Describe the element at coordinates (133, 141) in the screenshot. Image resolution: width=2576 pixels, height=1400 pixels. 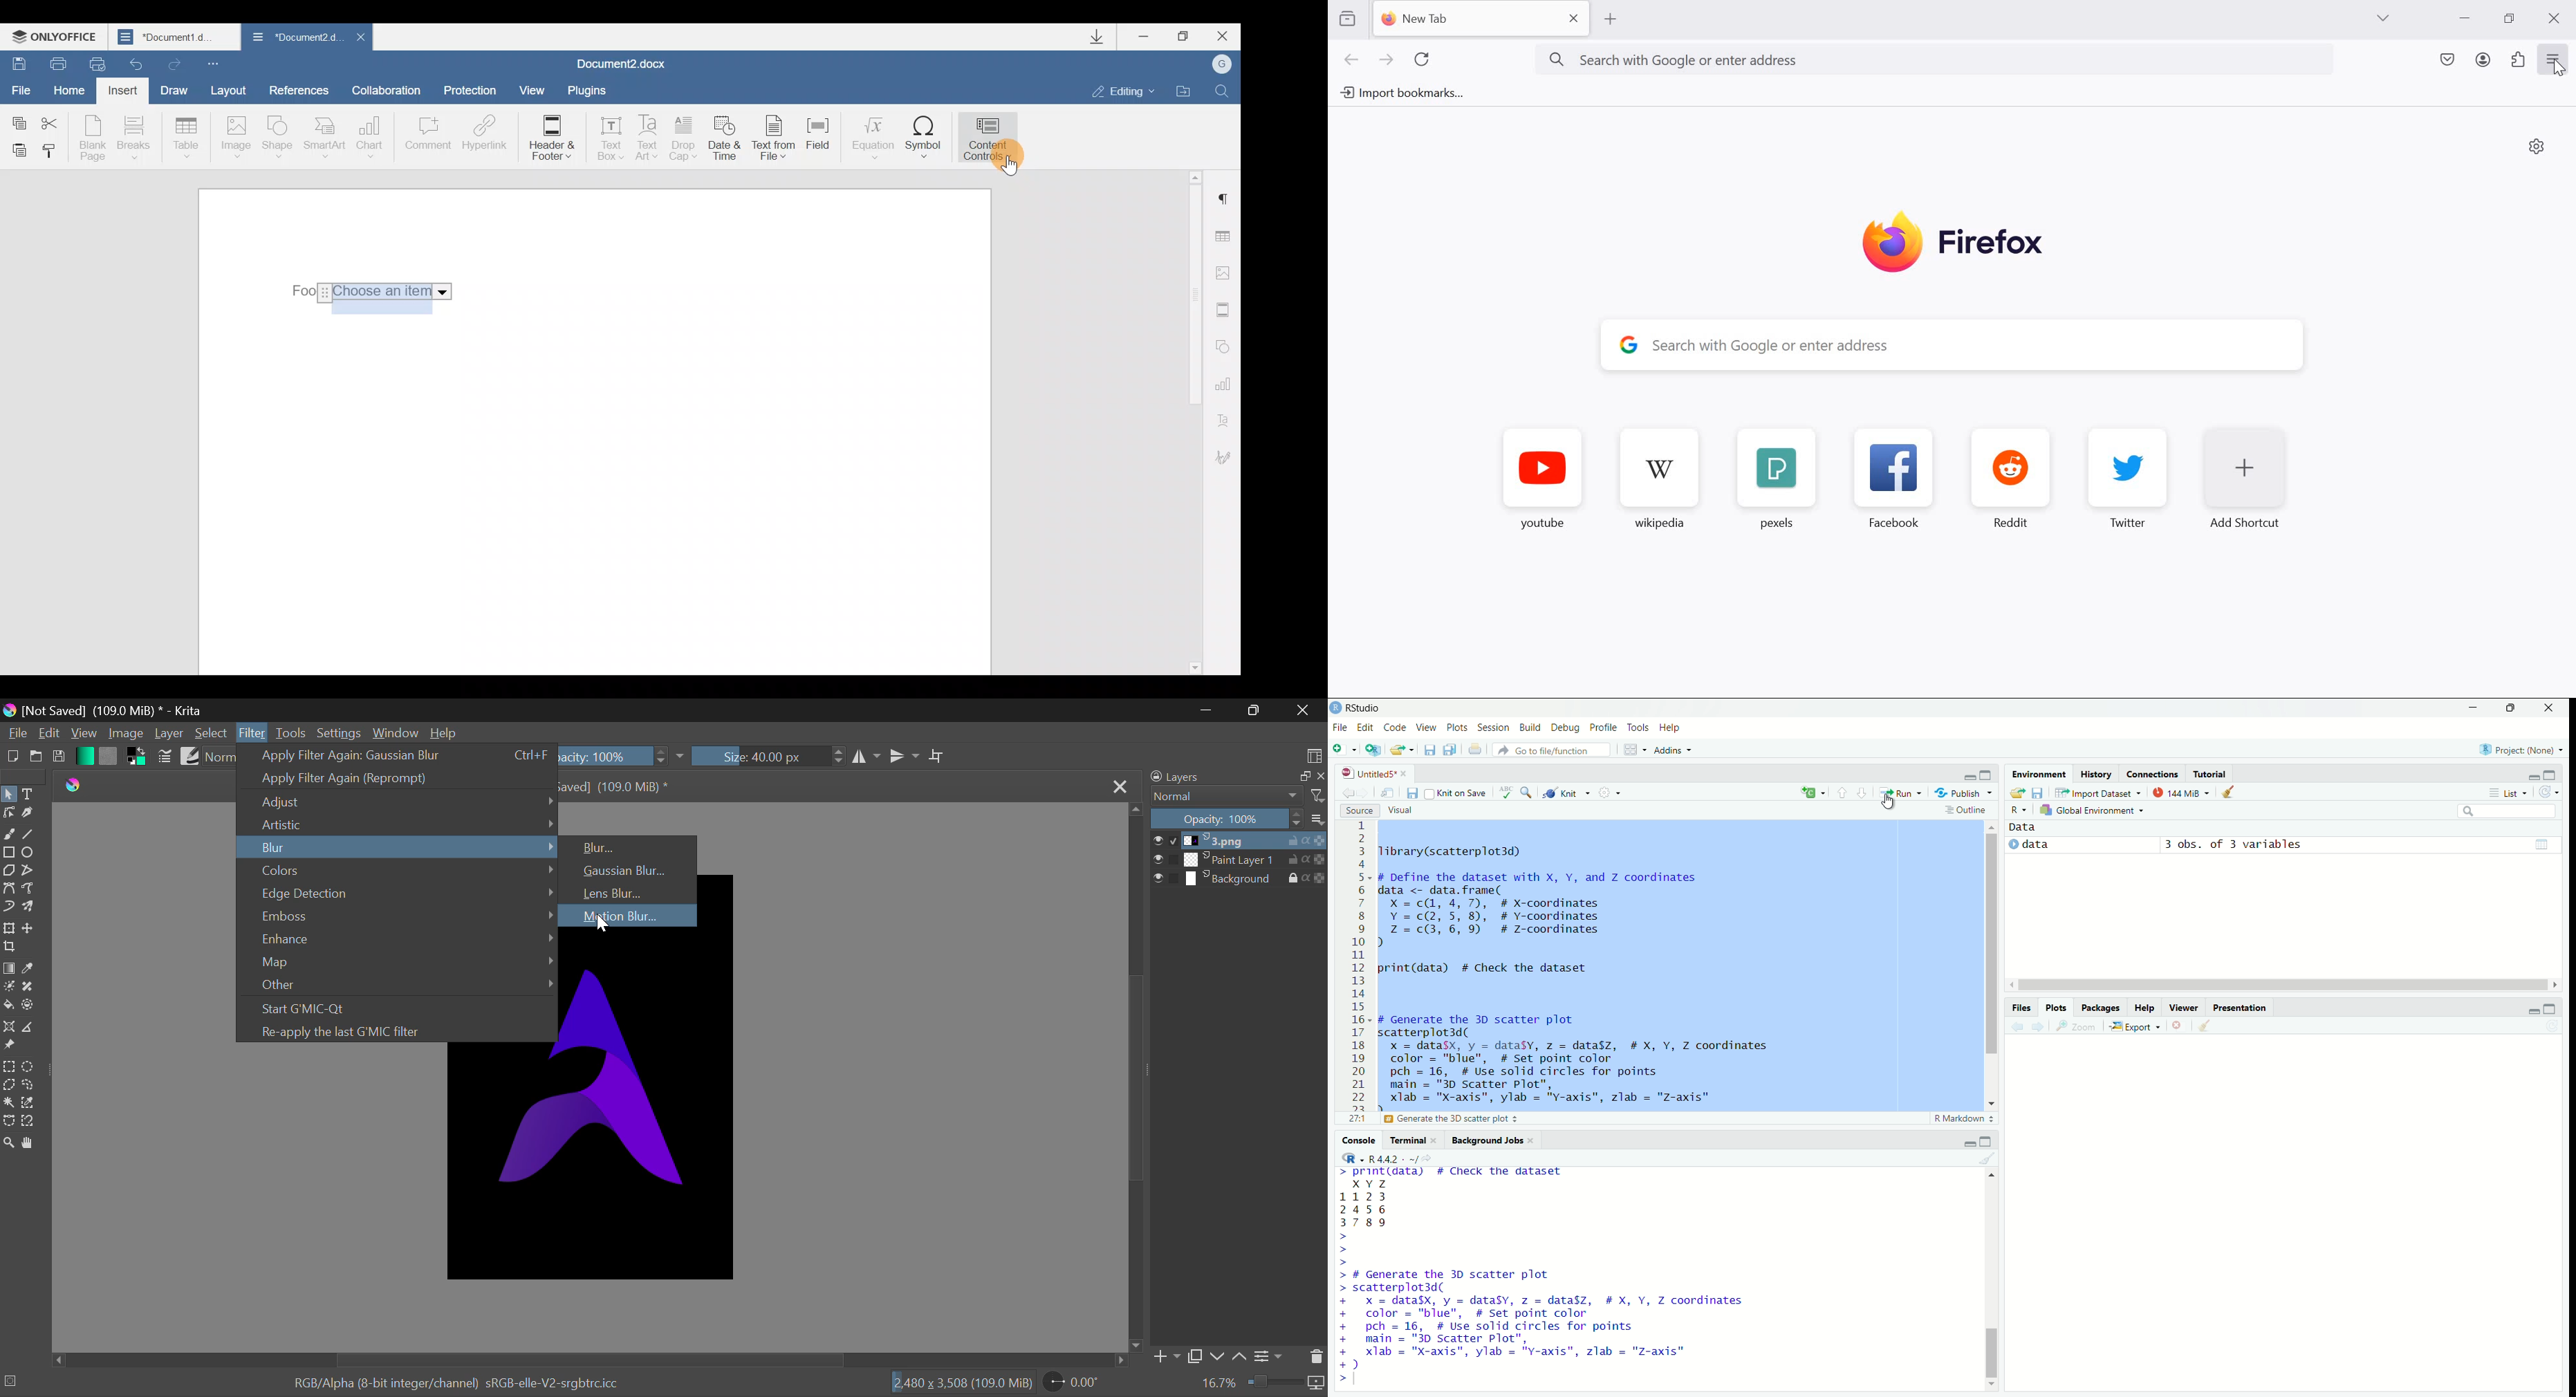
I see `Breaks` at that location.